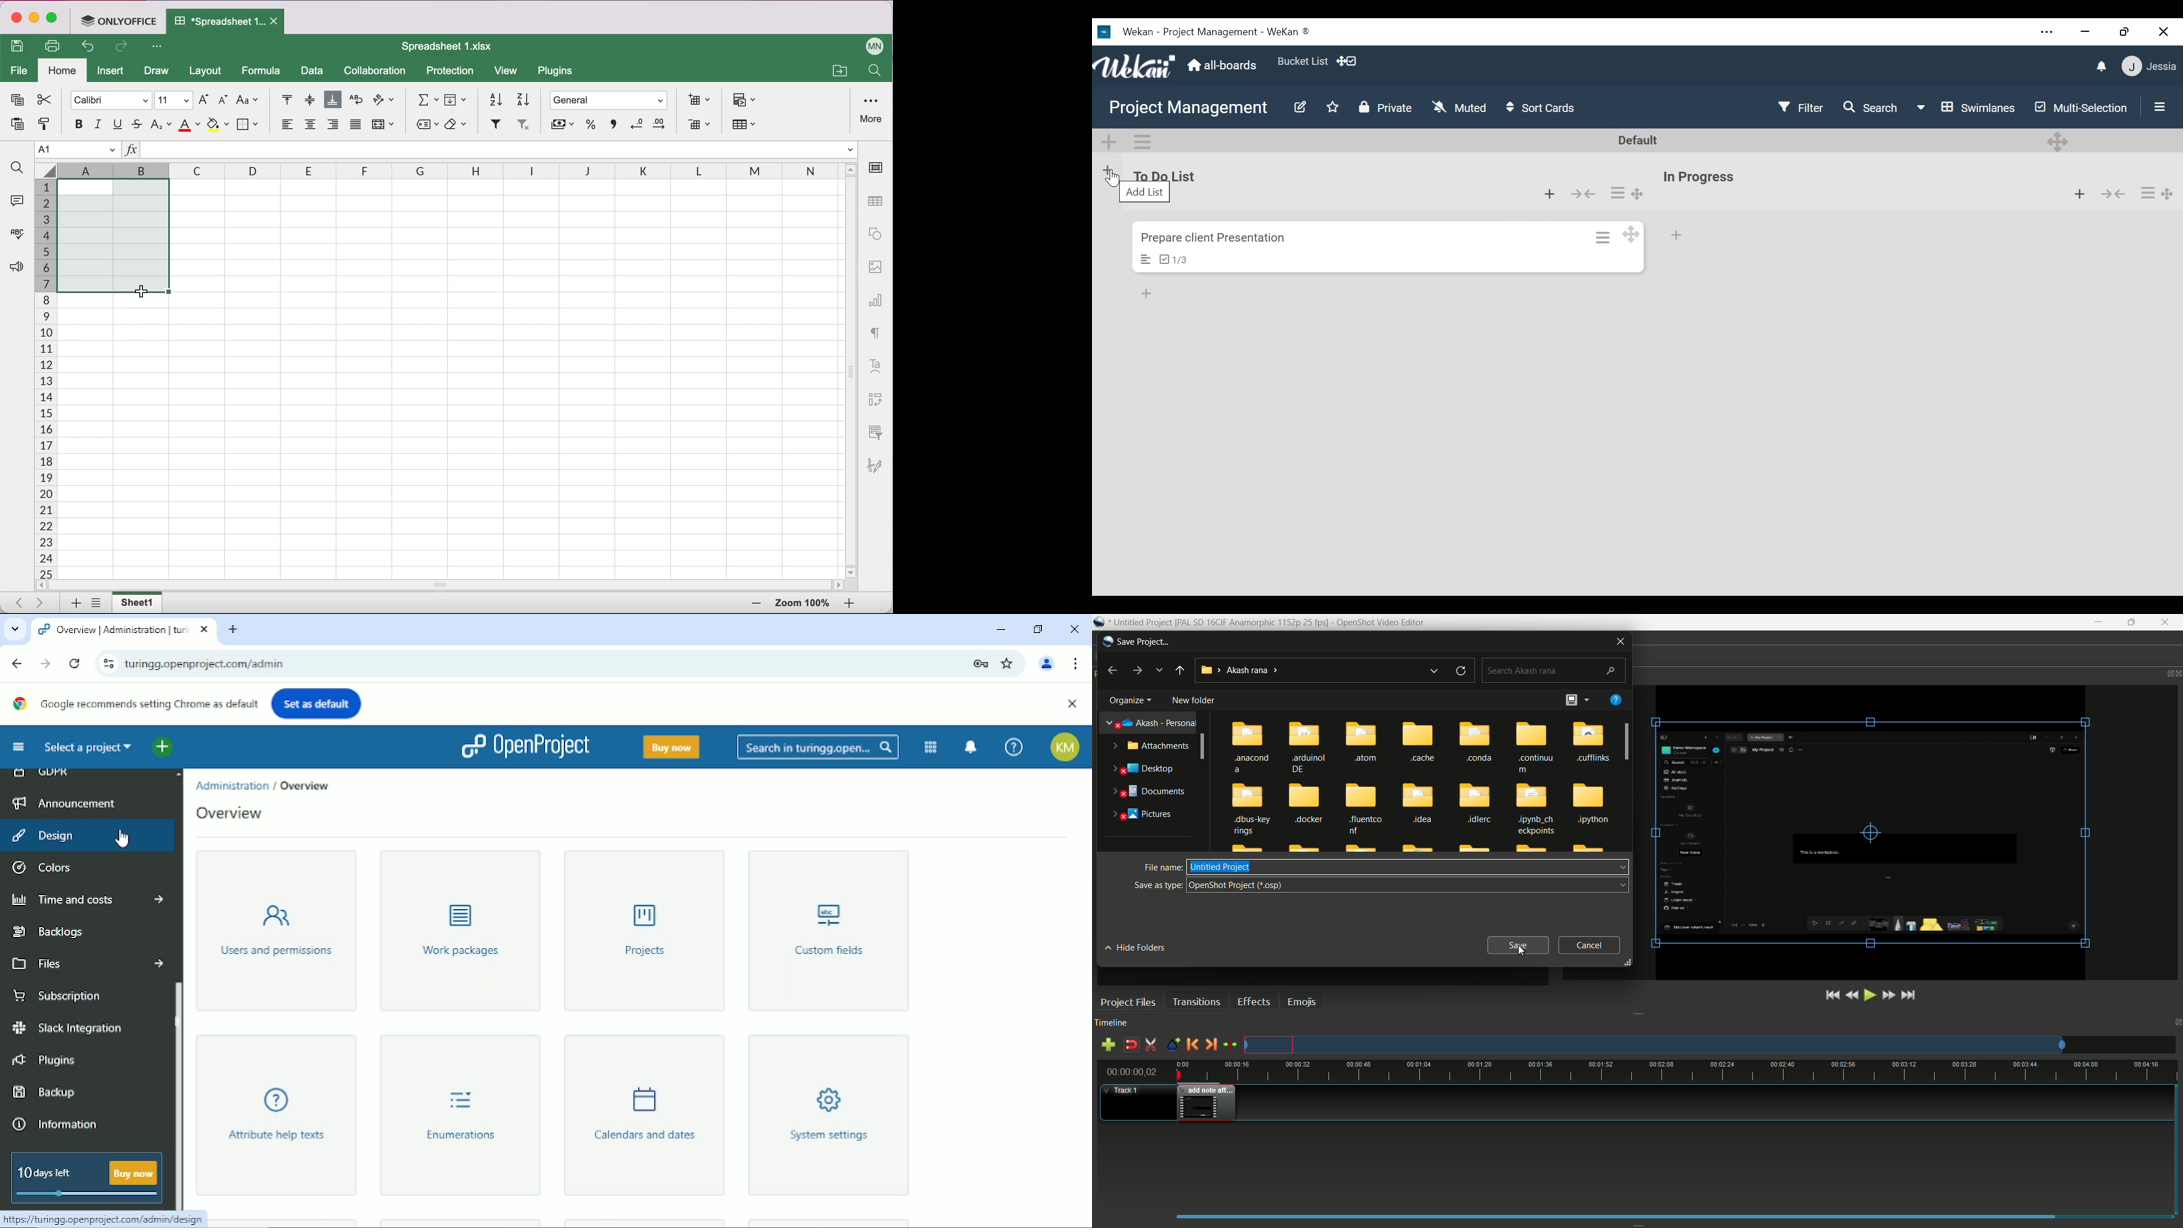  What do you see at coordinates (359, 171) in the screenshot?
I see `columns` at bounding box center [359, 171].